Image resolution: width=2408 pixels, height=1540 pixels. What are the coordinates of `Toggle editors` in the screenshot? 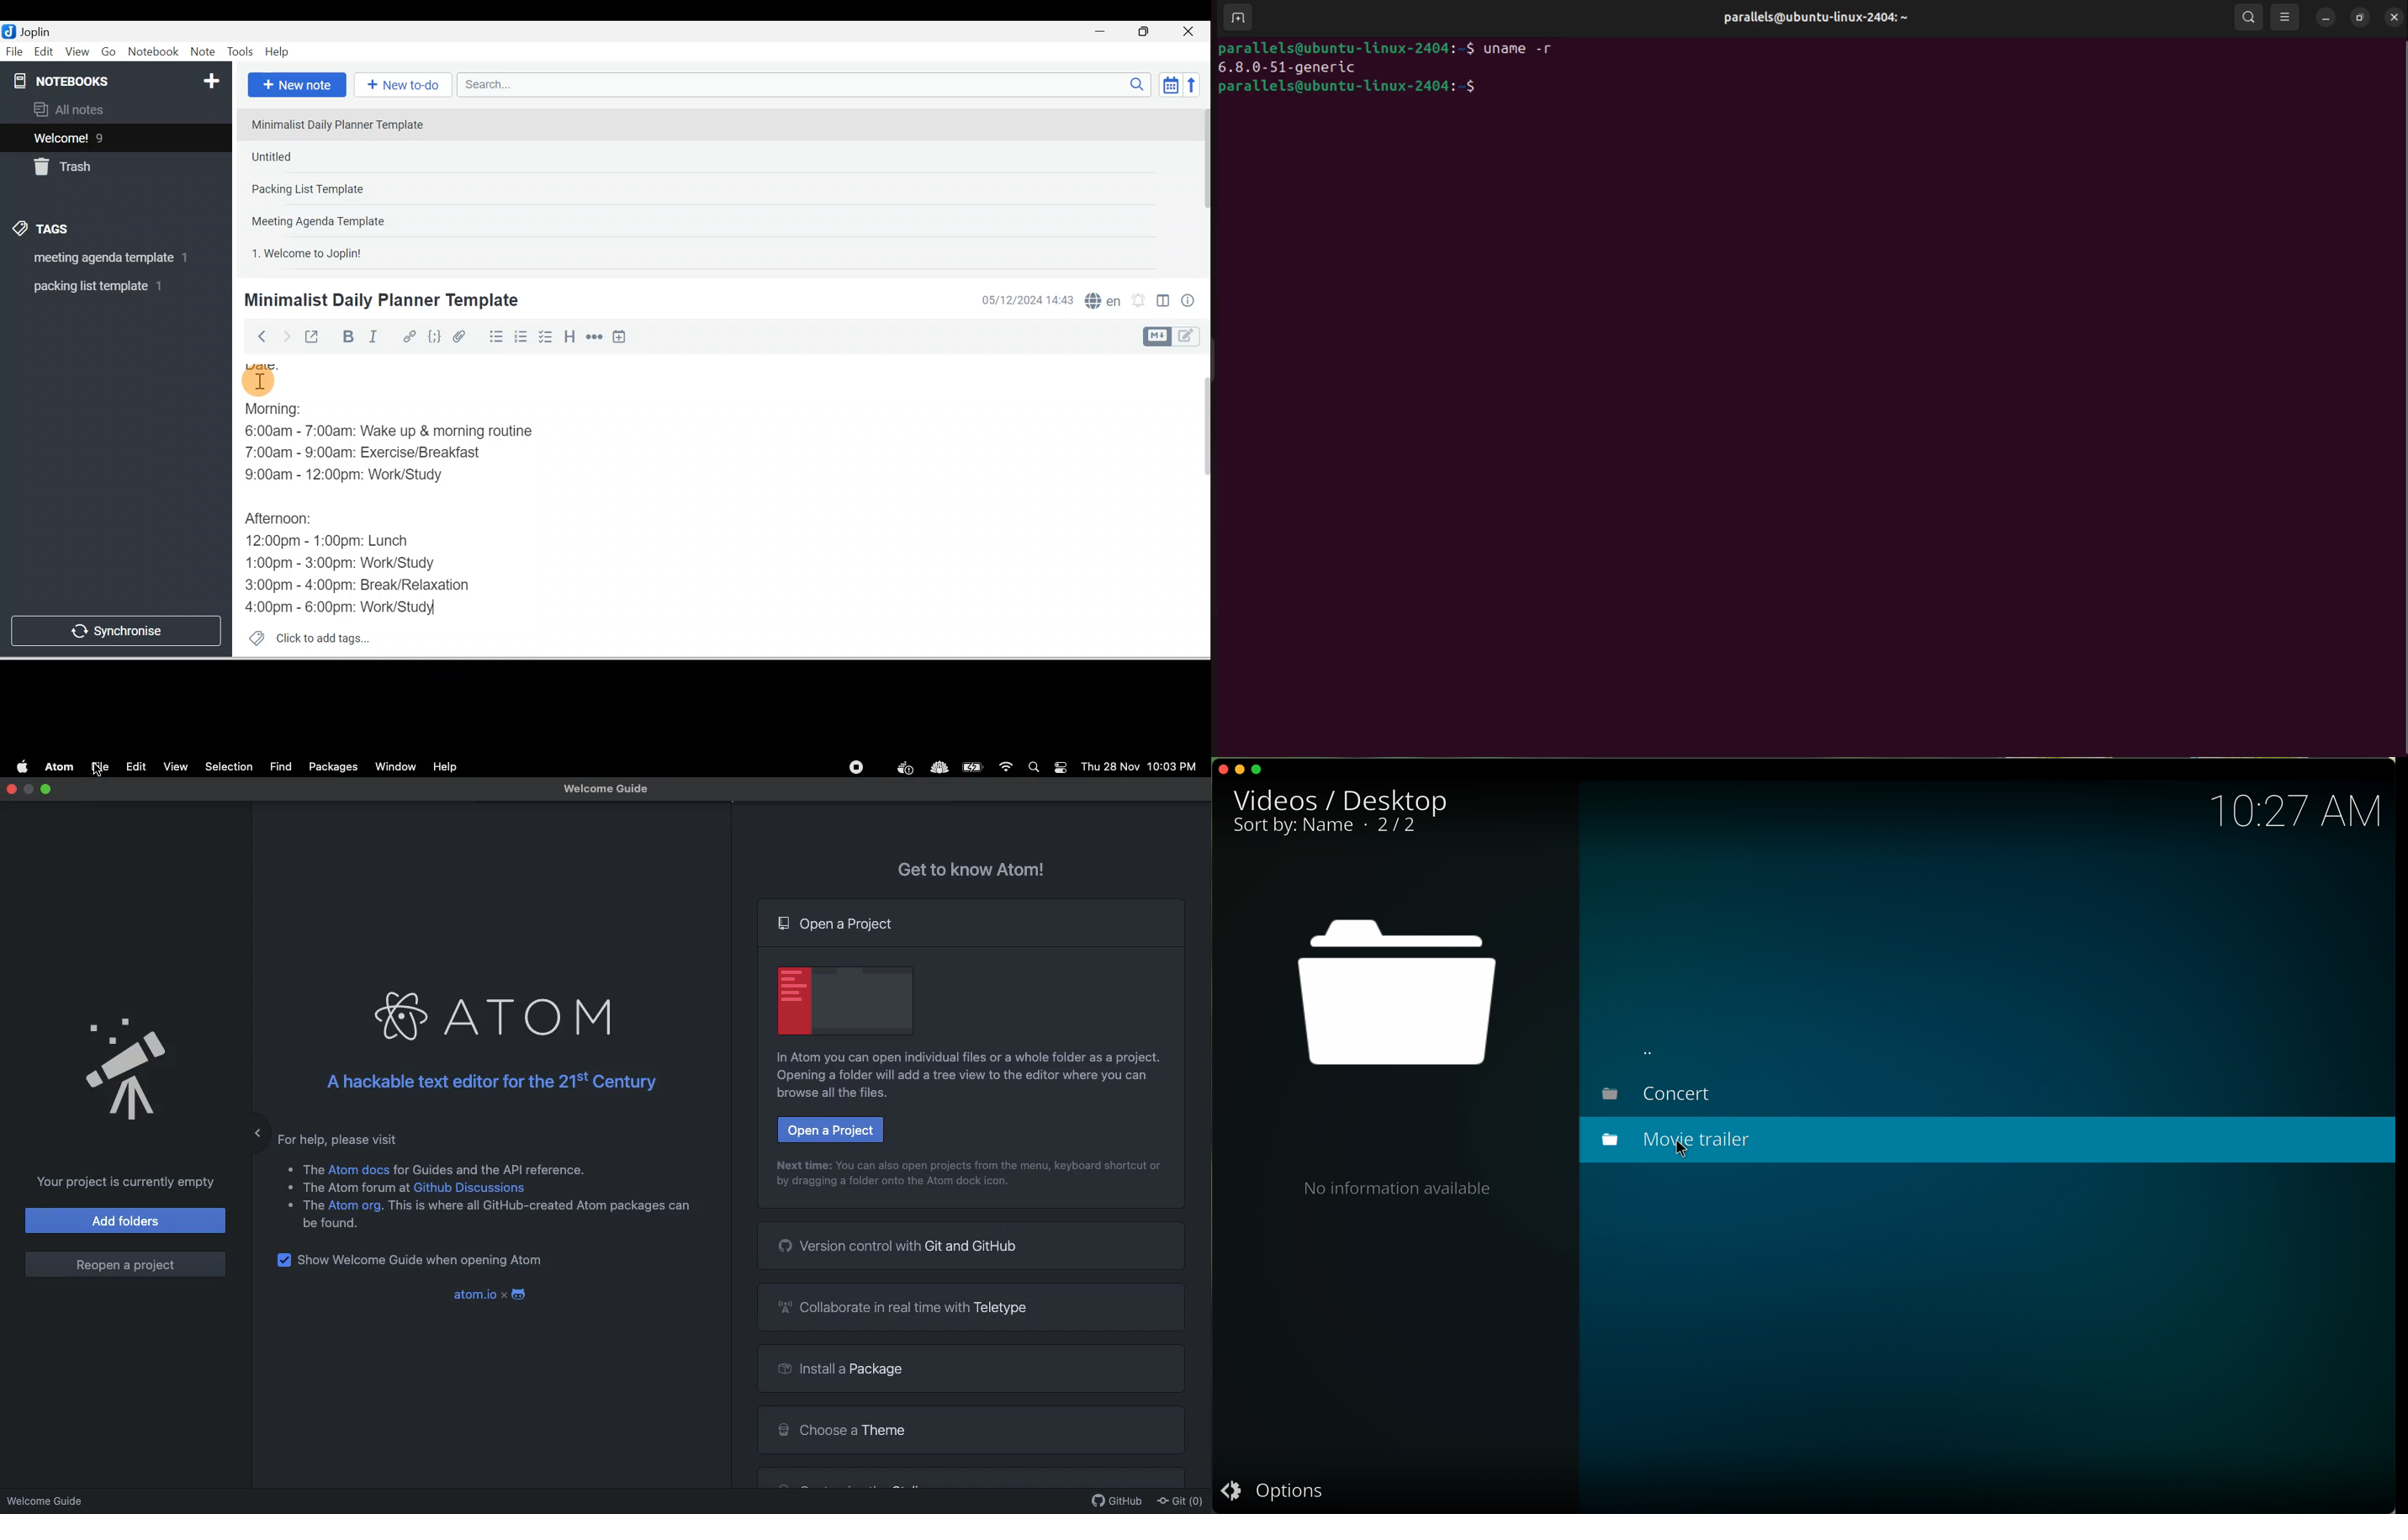 It's located at (1163, 303).